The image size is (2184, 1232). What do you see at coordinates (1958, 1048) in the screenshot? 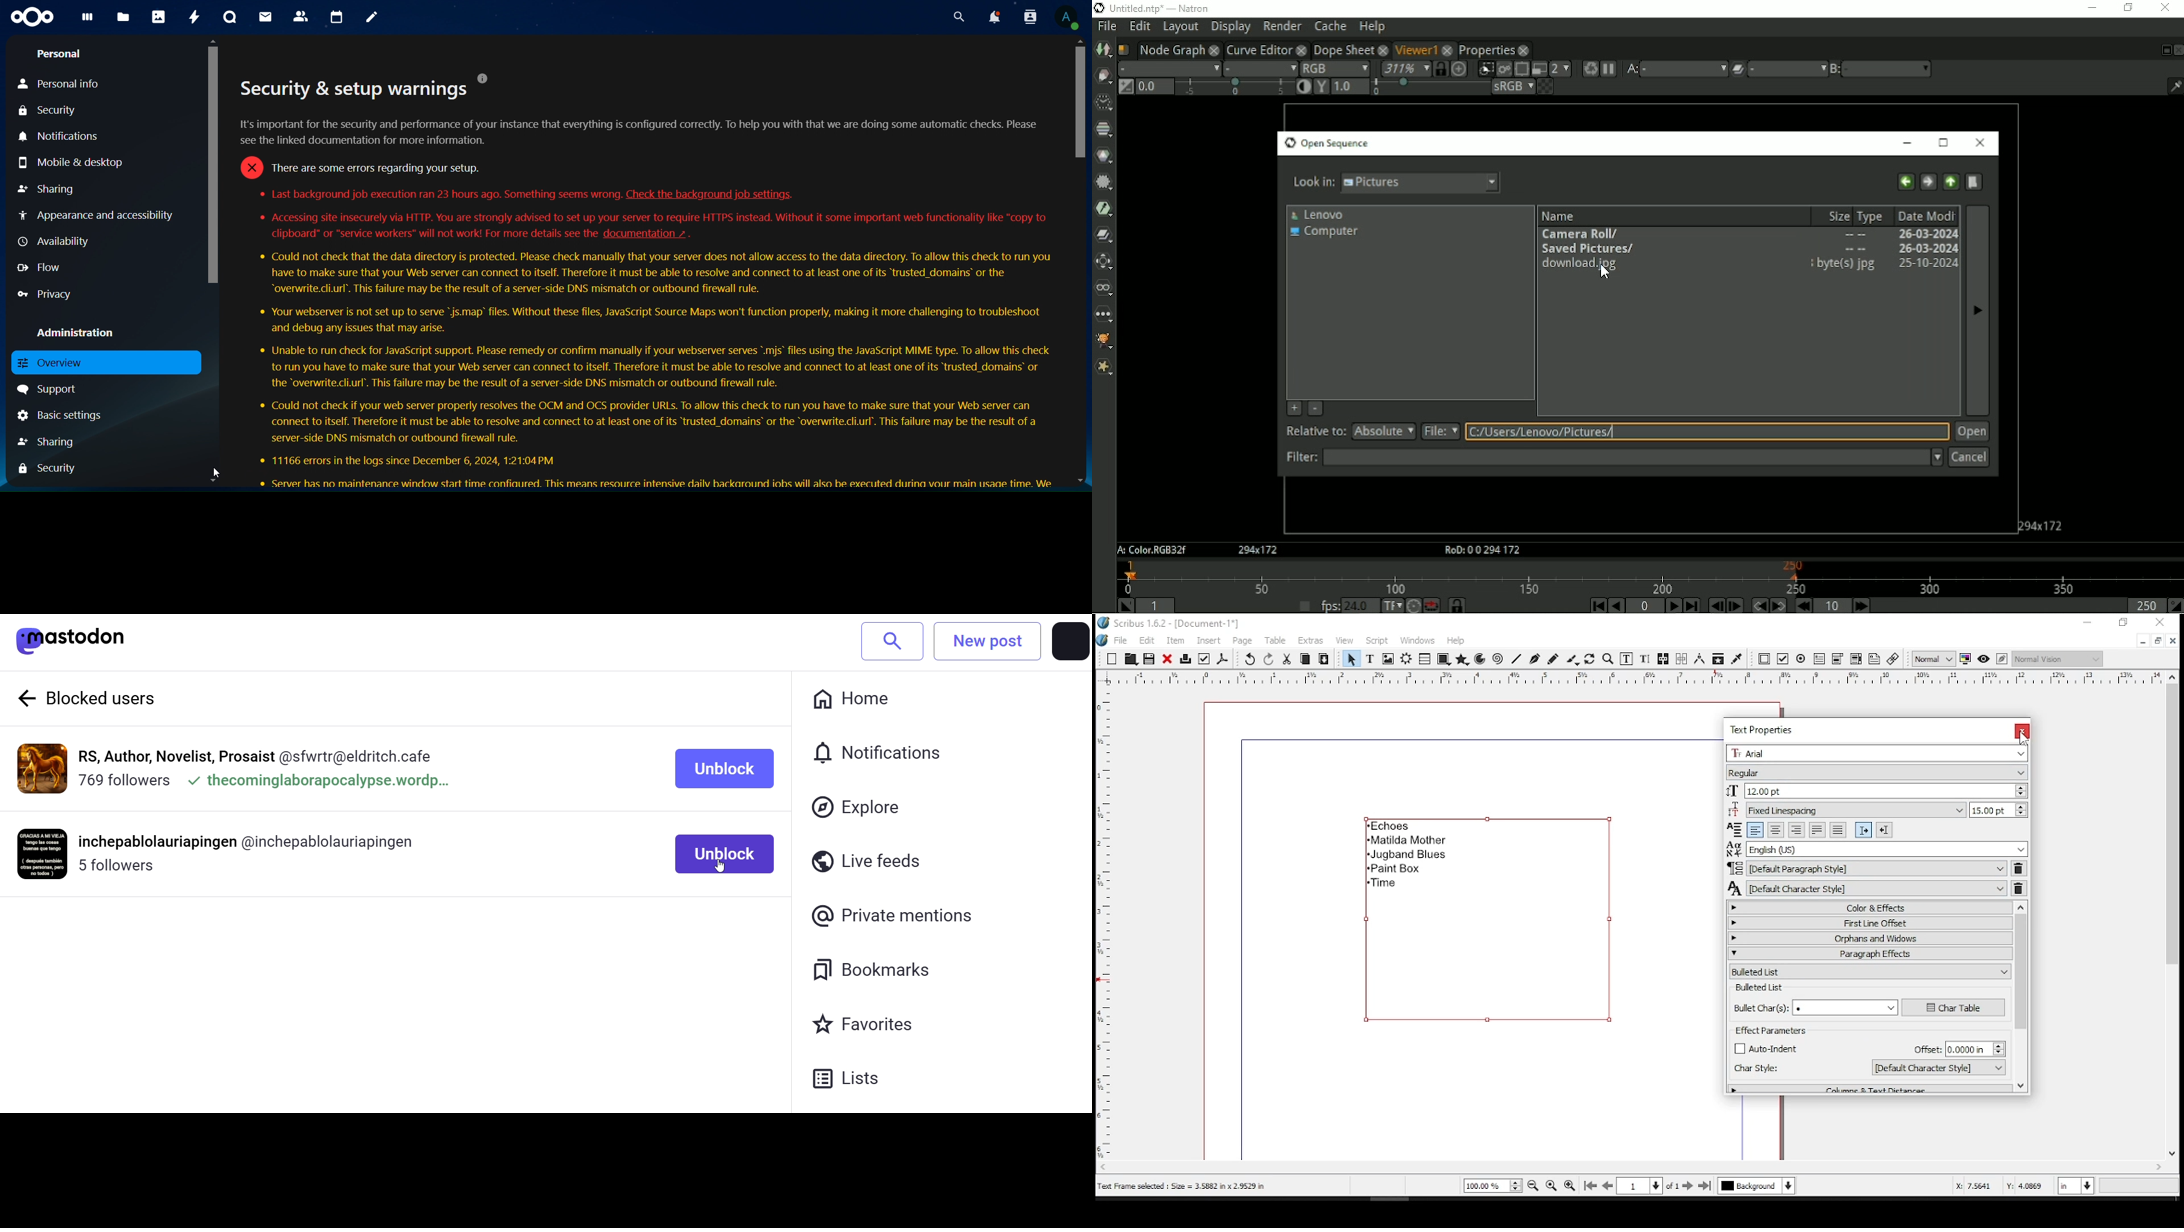
I see `offset` at bounding box center [1958, 1048].